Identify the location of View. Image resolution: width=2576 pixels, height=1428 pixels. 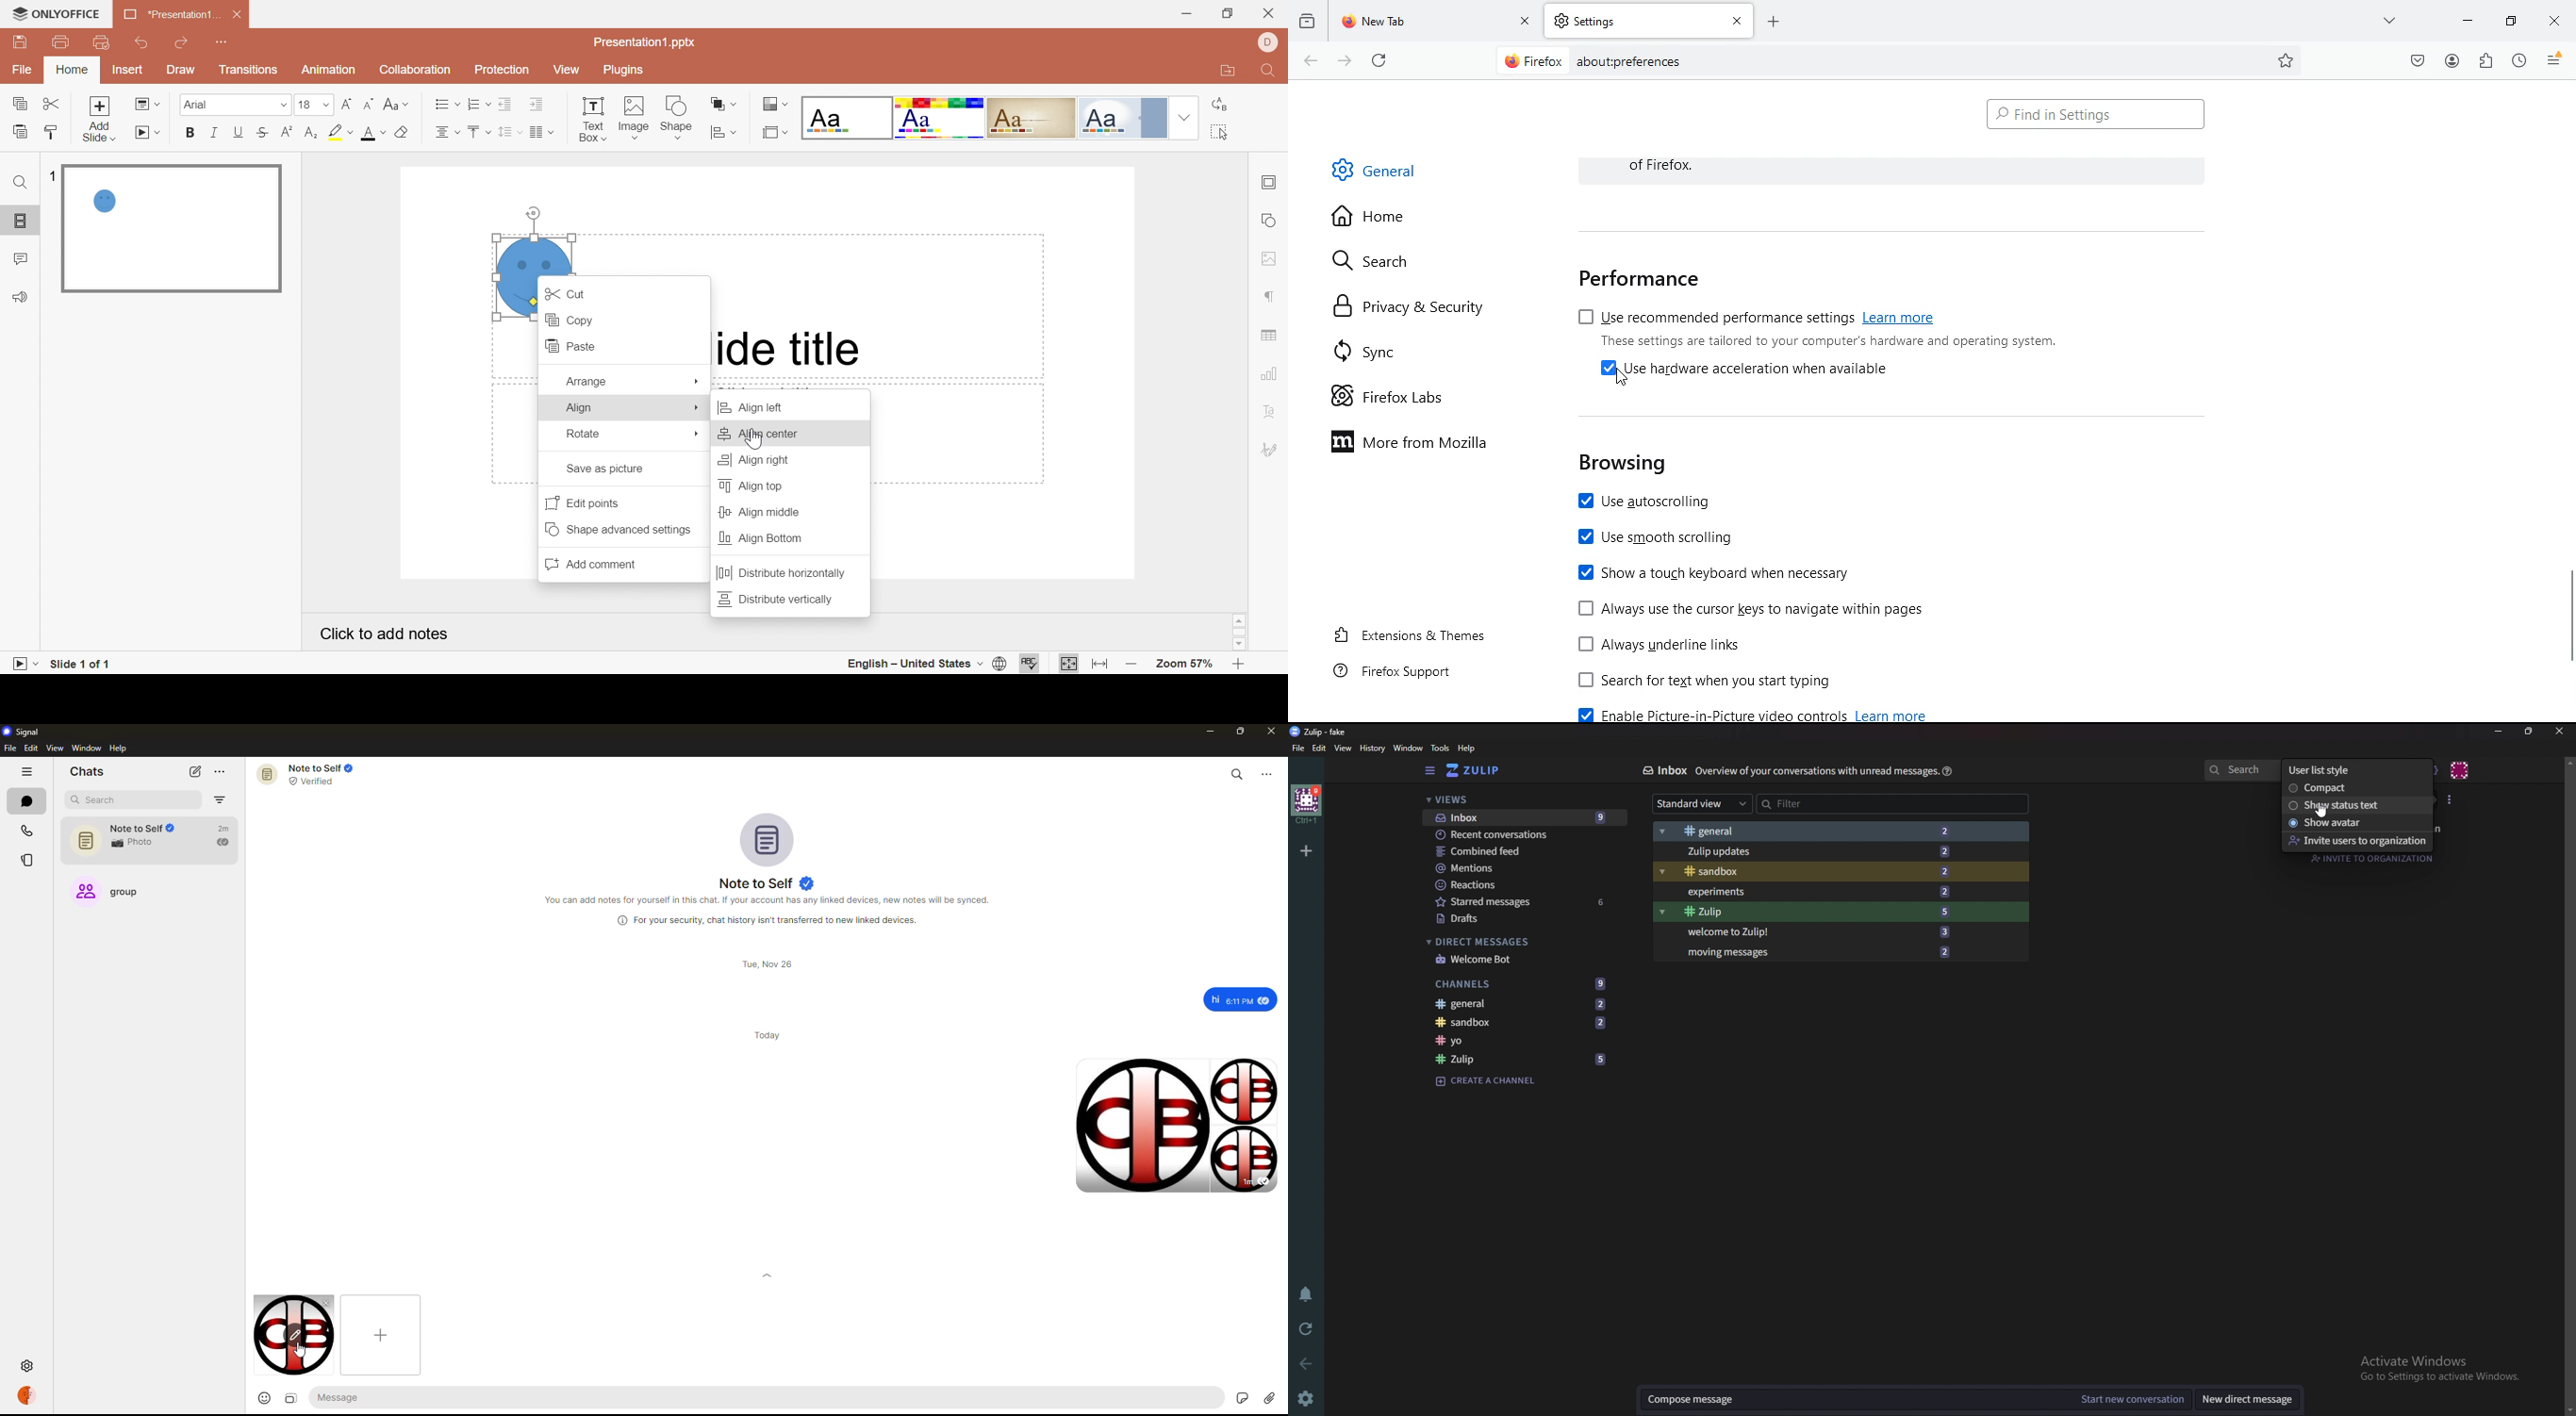
(566, 70).